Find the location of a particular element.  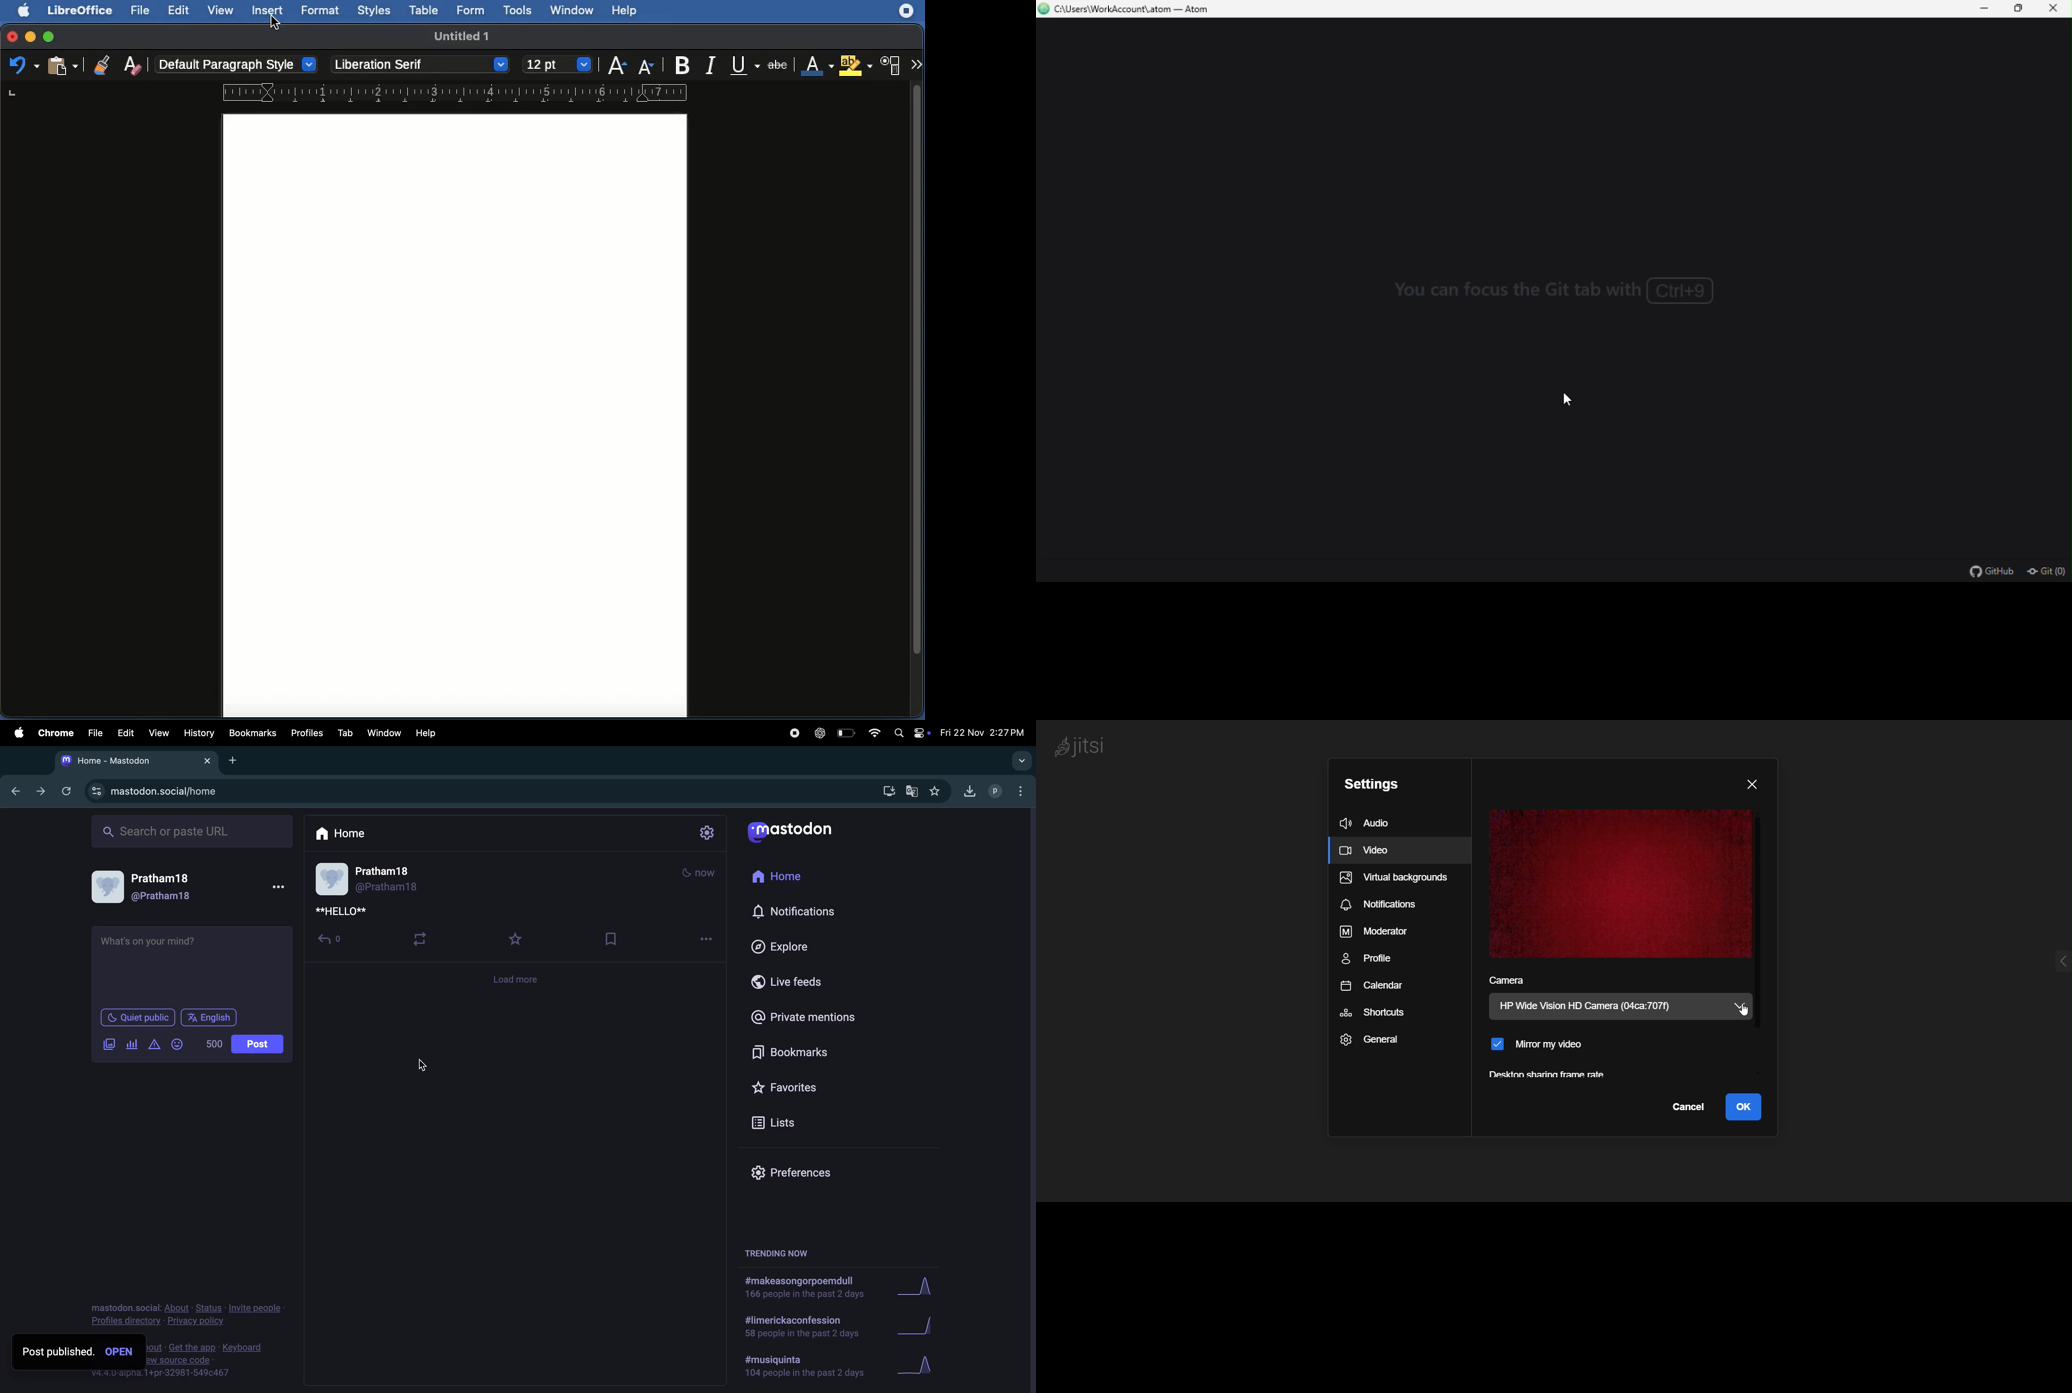

time is located at coordinates (696, 872).